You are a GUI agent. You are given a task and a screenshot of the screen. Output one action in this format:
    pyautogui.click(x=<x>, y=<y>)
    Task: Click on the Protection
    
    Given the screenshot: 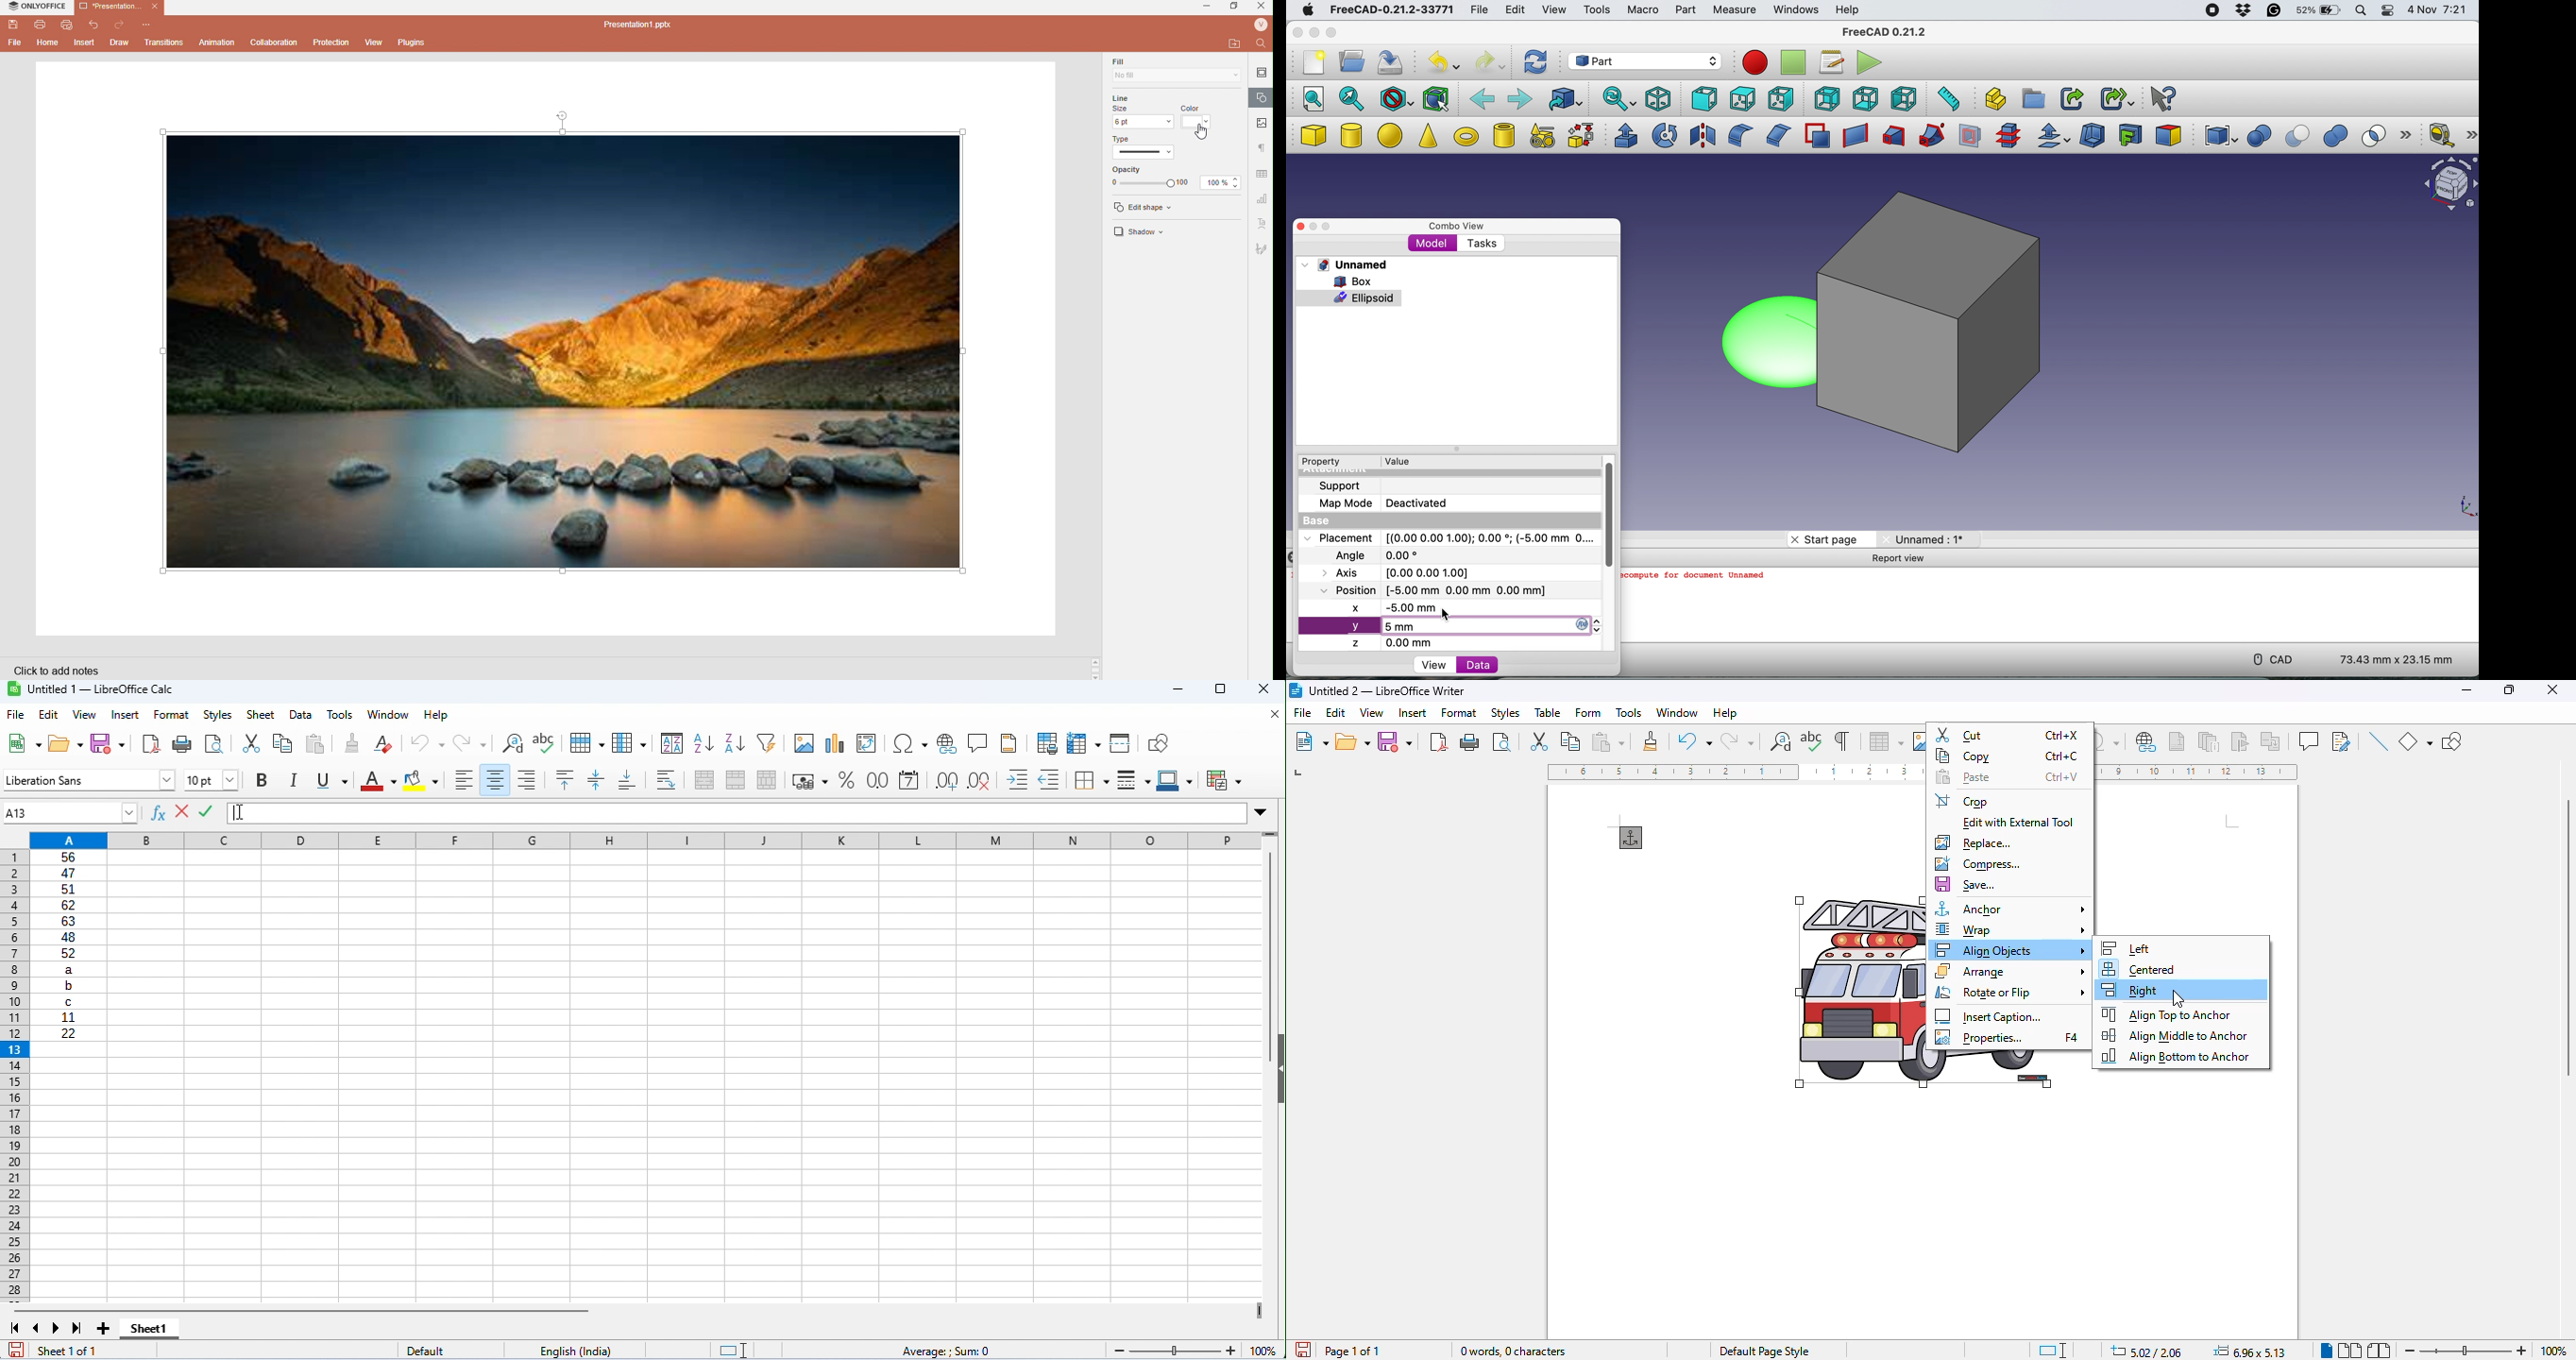 What is the action you would take?
    pyautogui.click(x=333, y=42)
    